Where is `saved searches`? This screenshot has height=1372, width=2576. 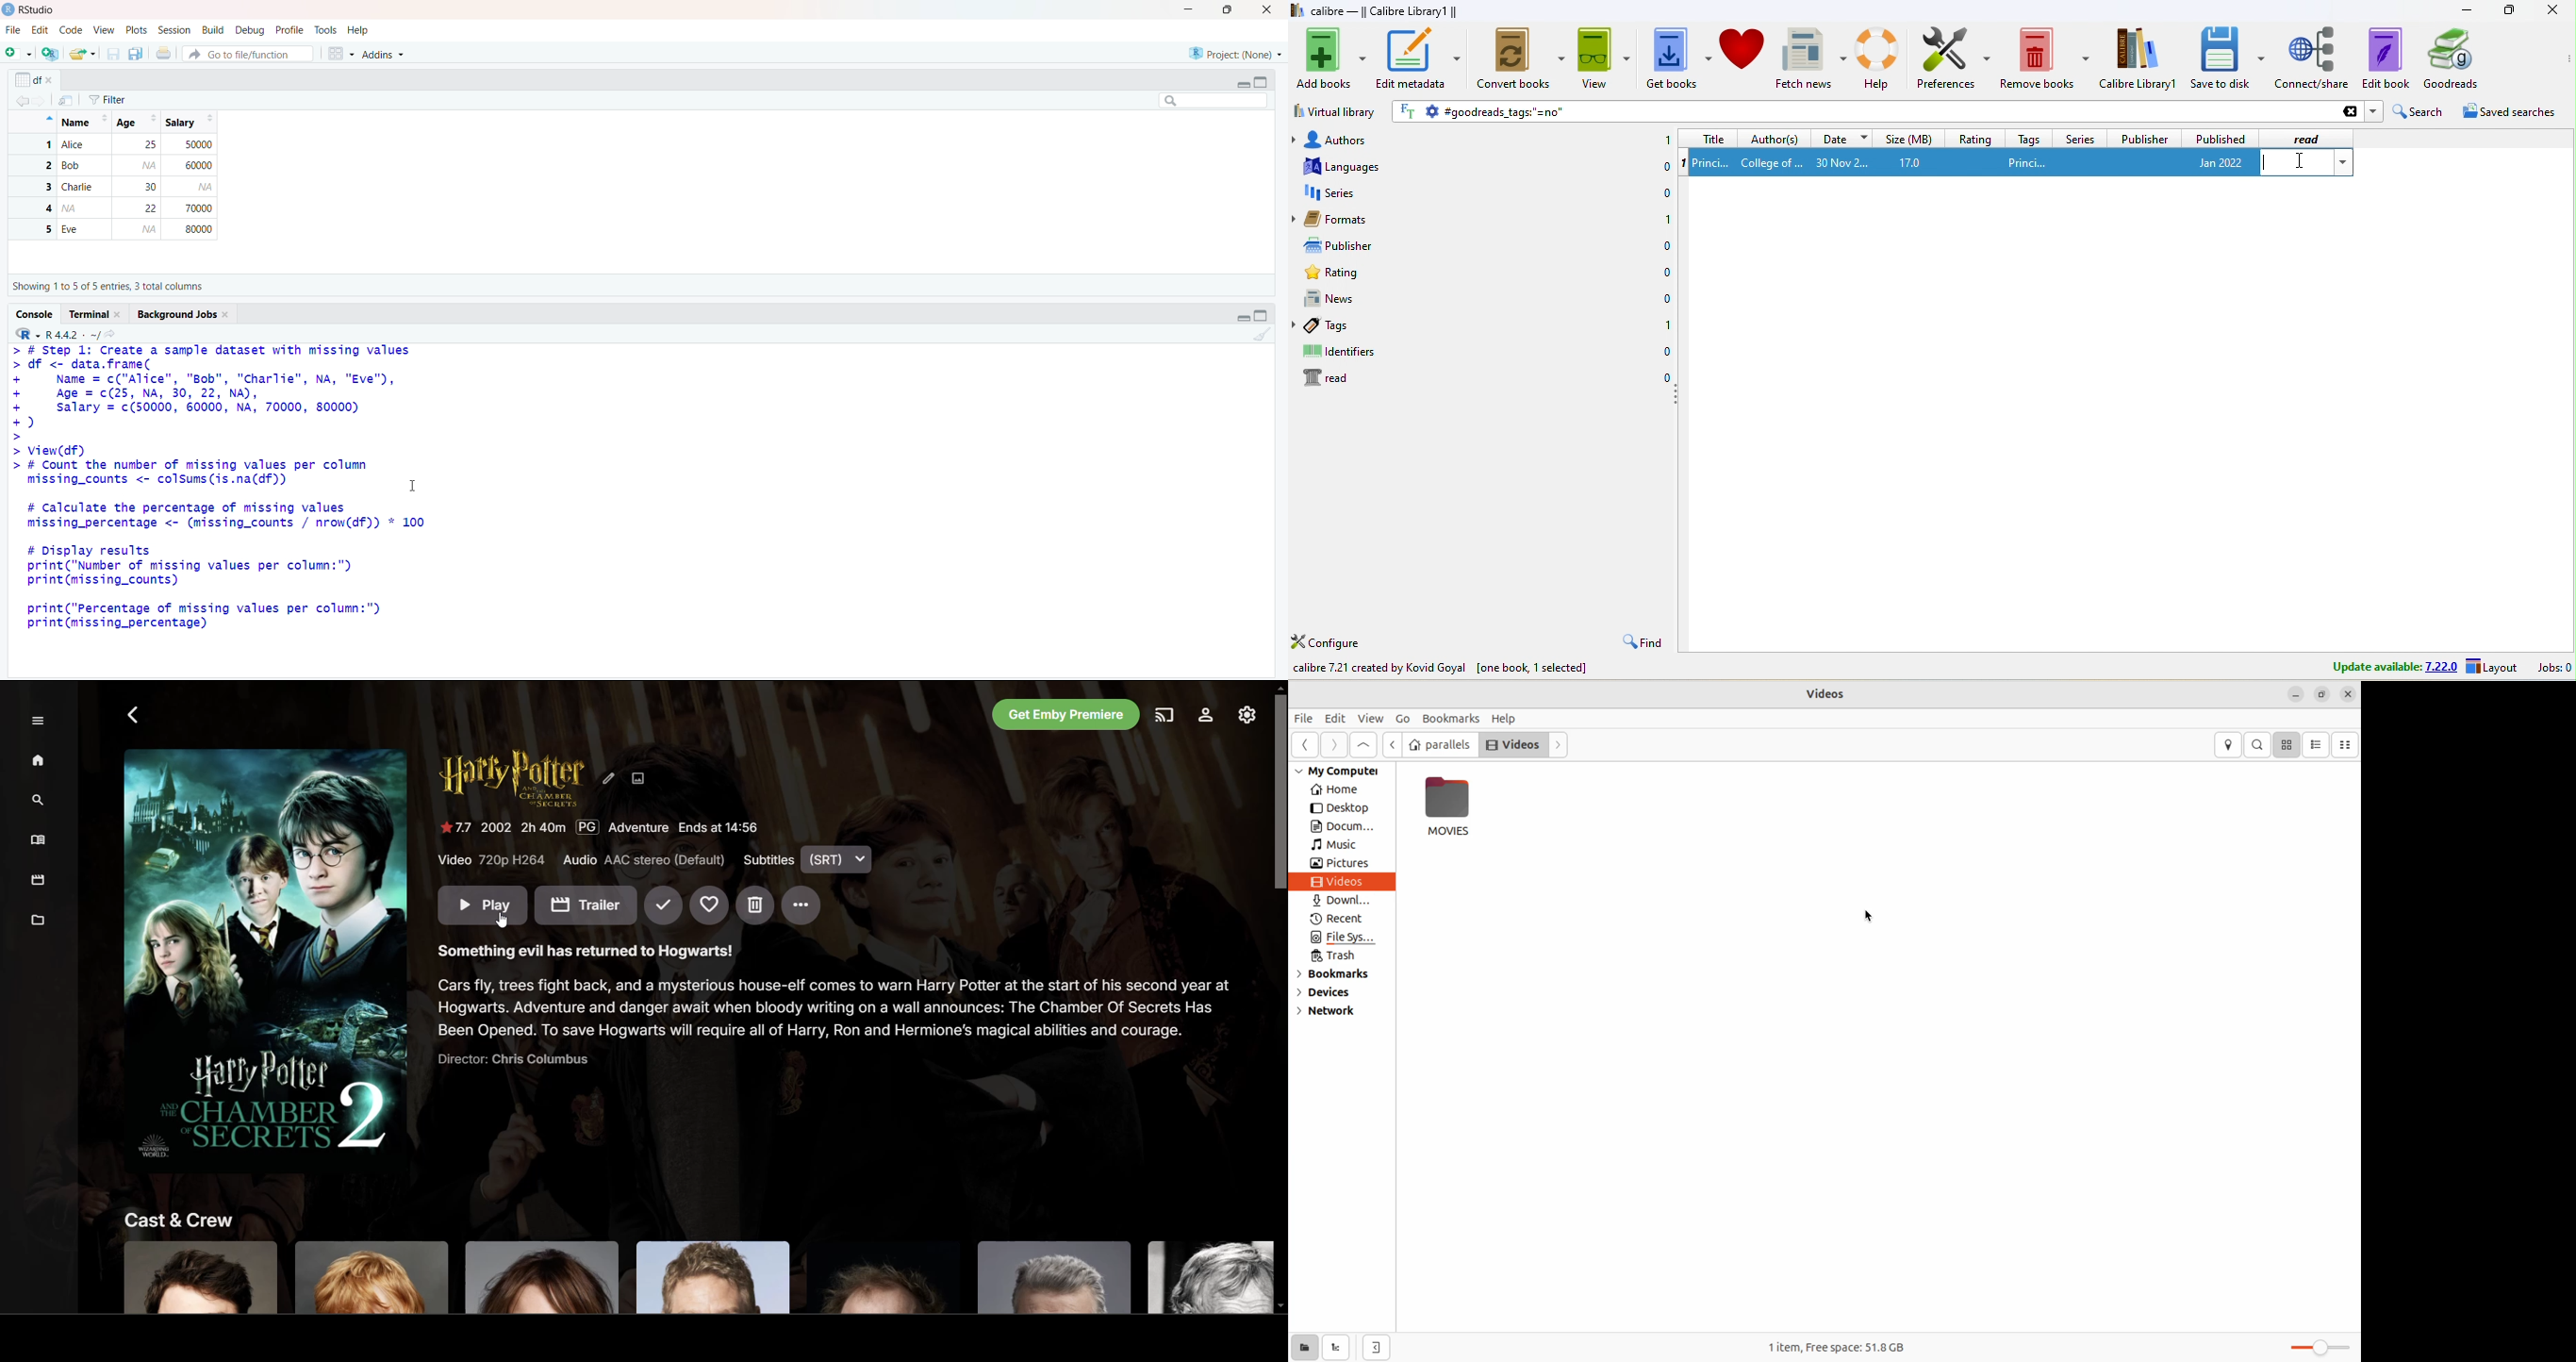 saved searches is located at coordinates (2506, 111).